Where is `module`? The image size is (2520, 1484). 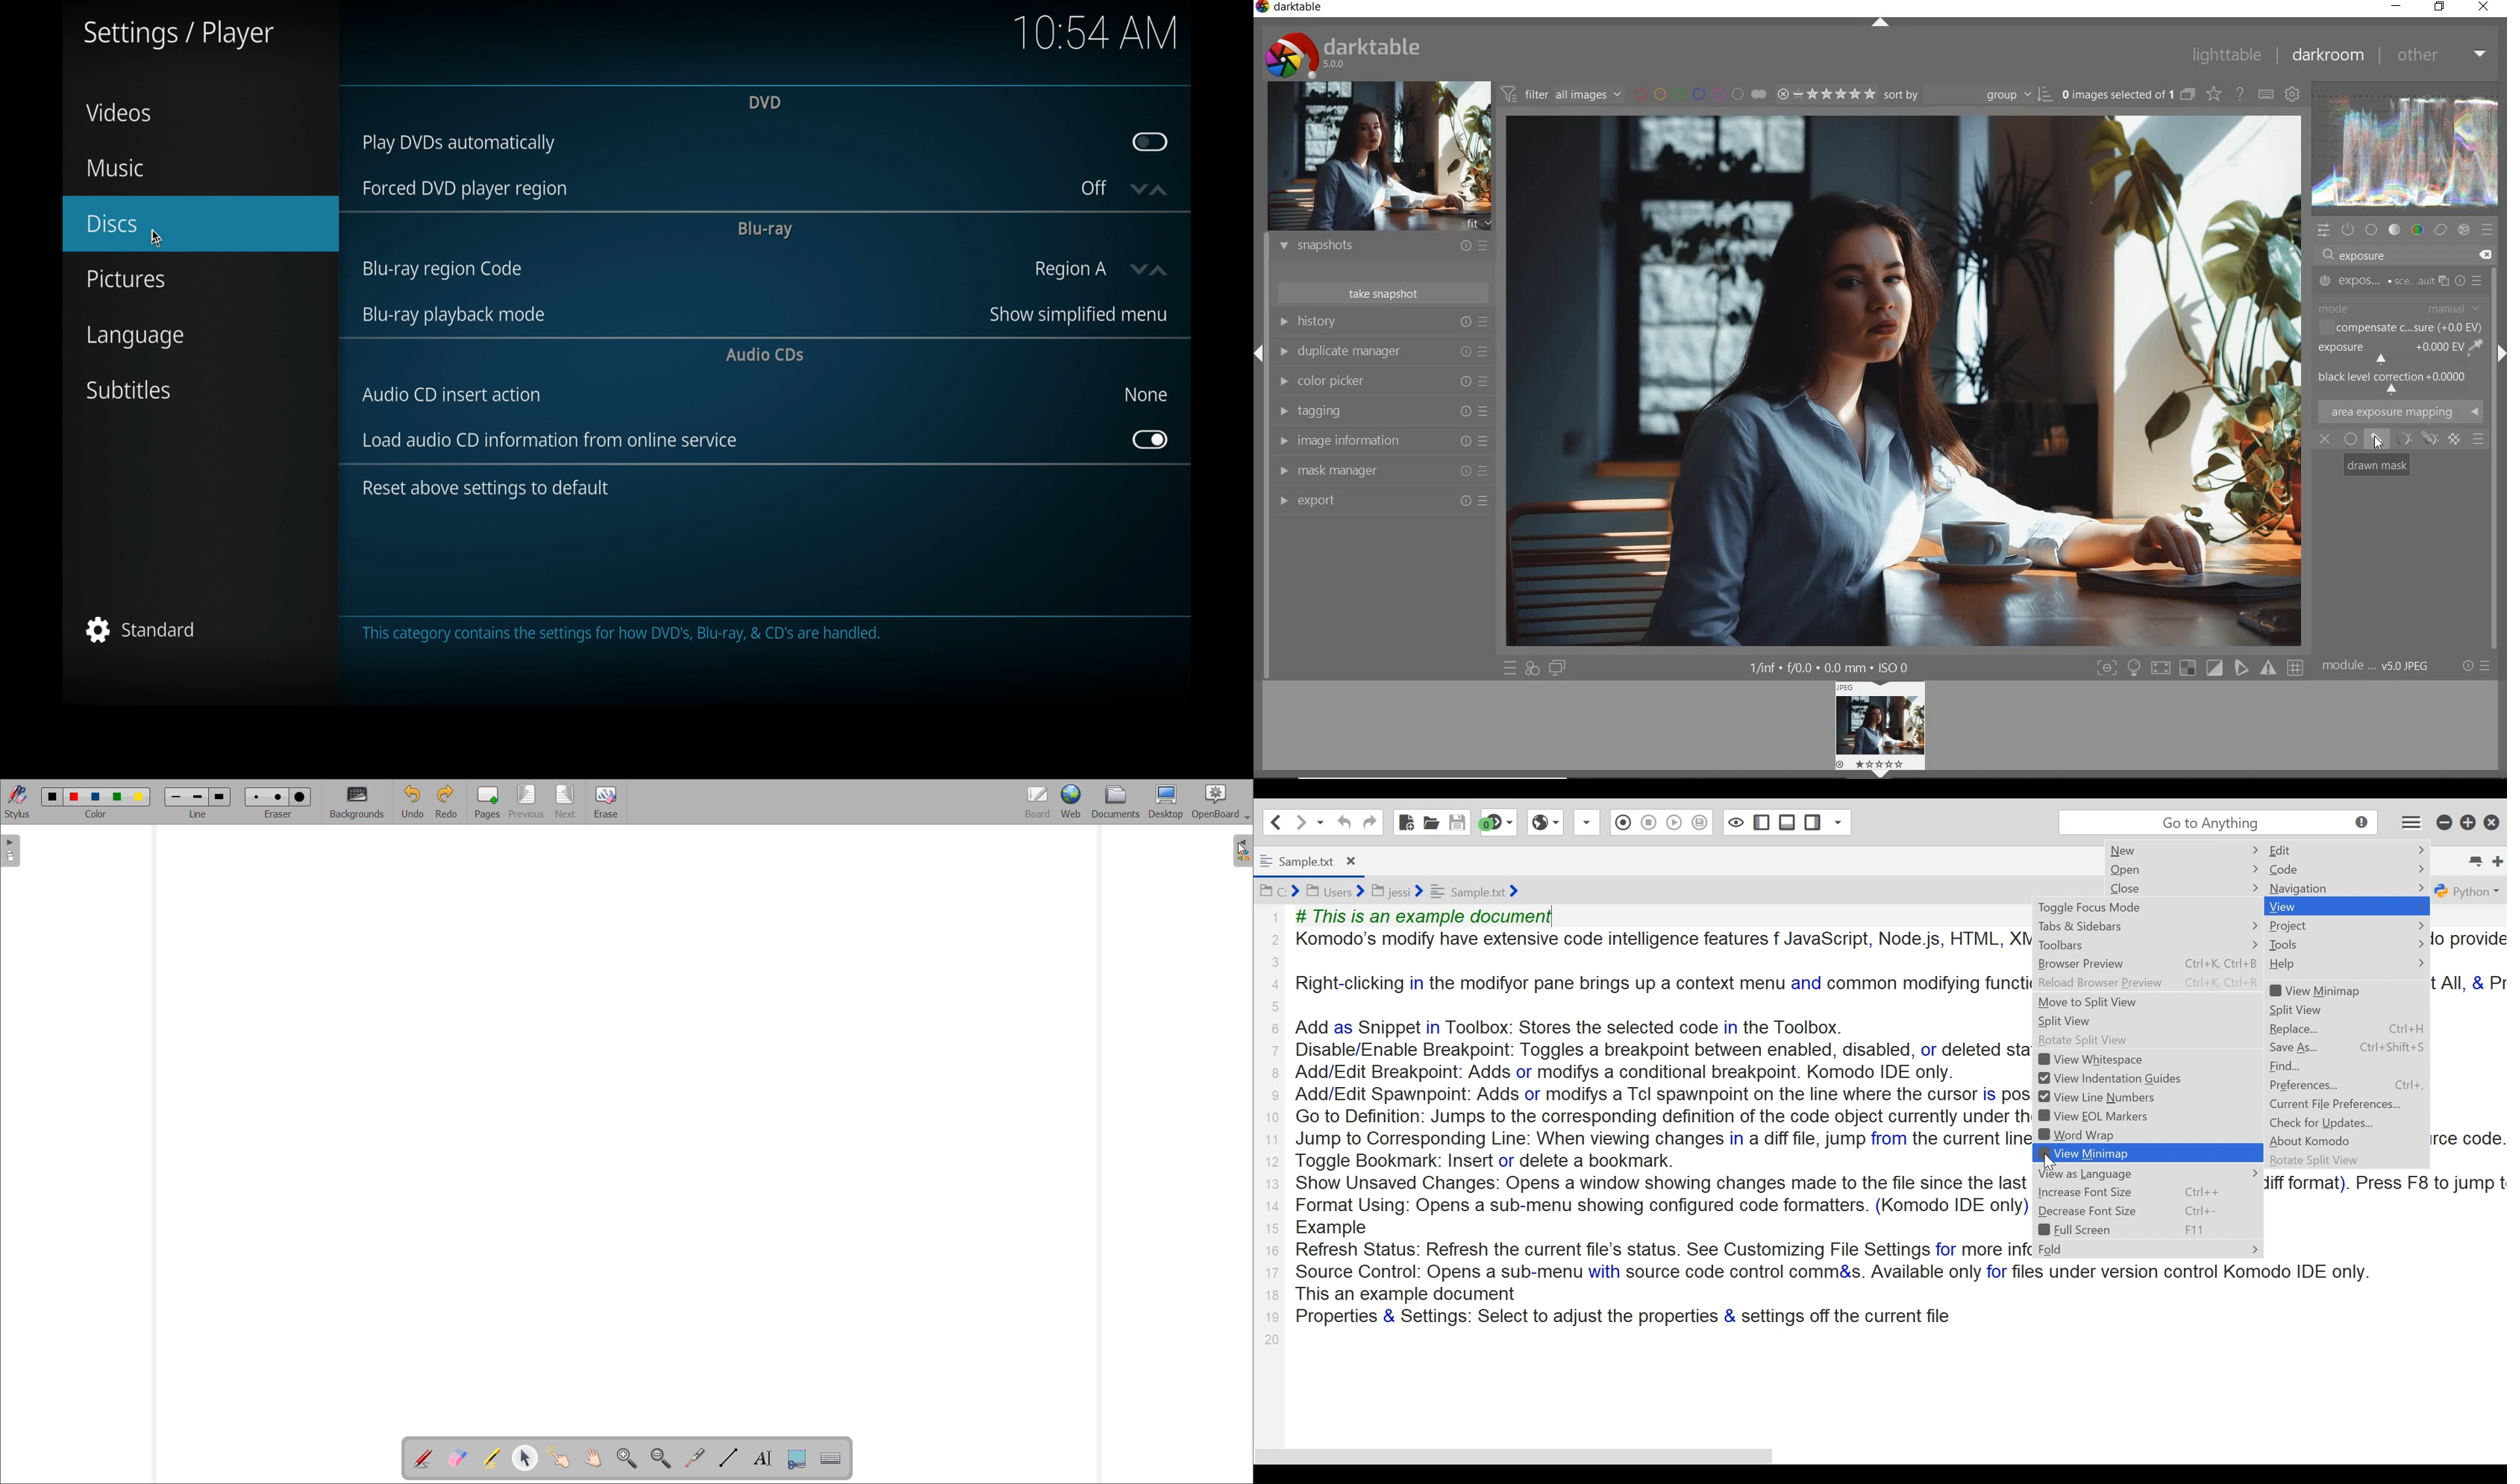
module is located at coordinates (2378, 668).